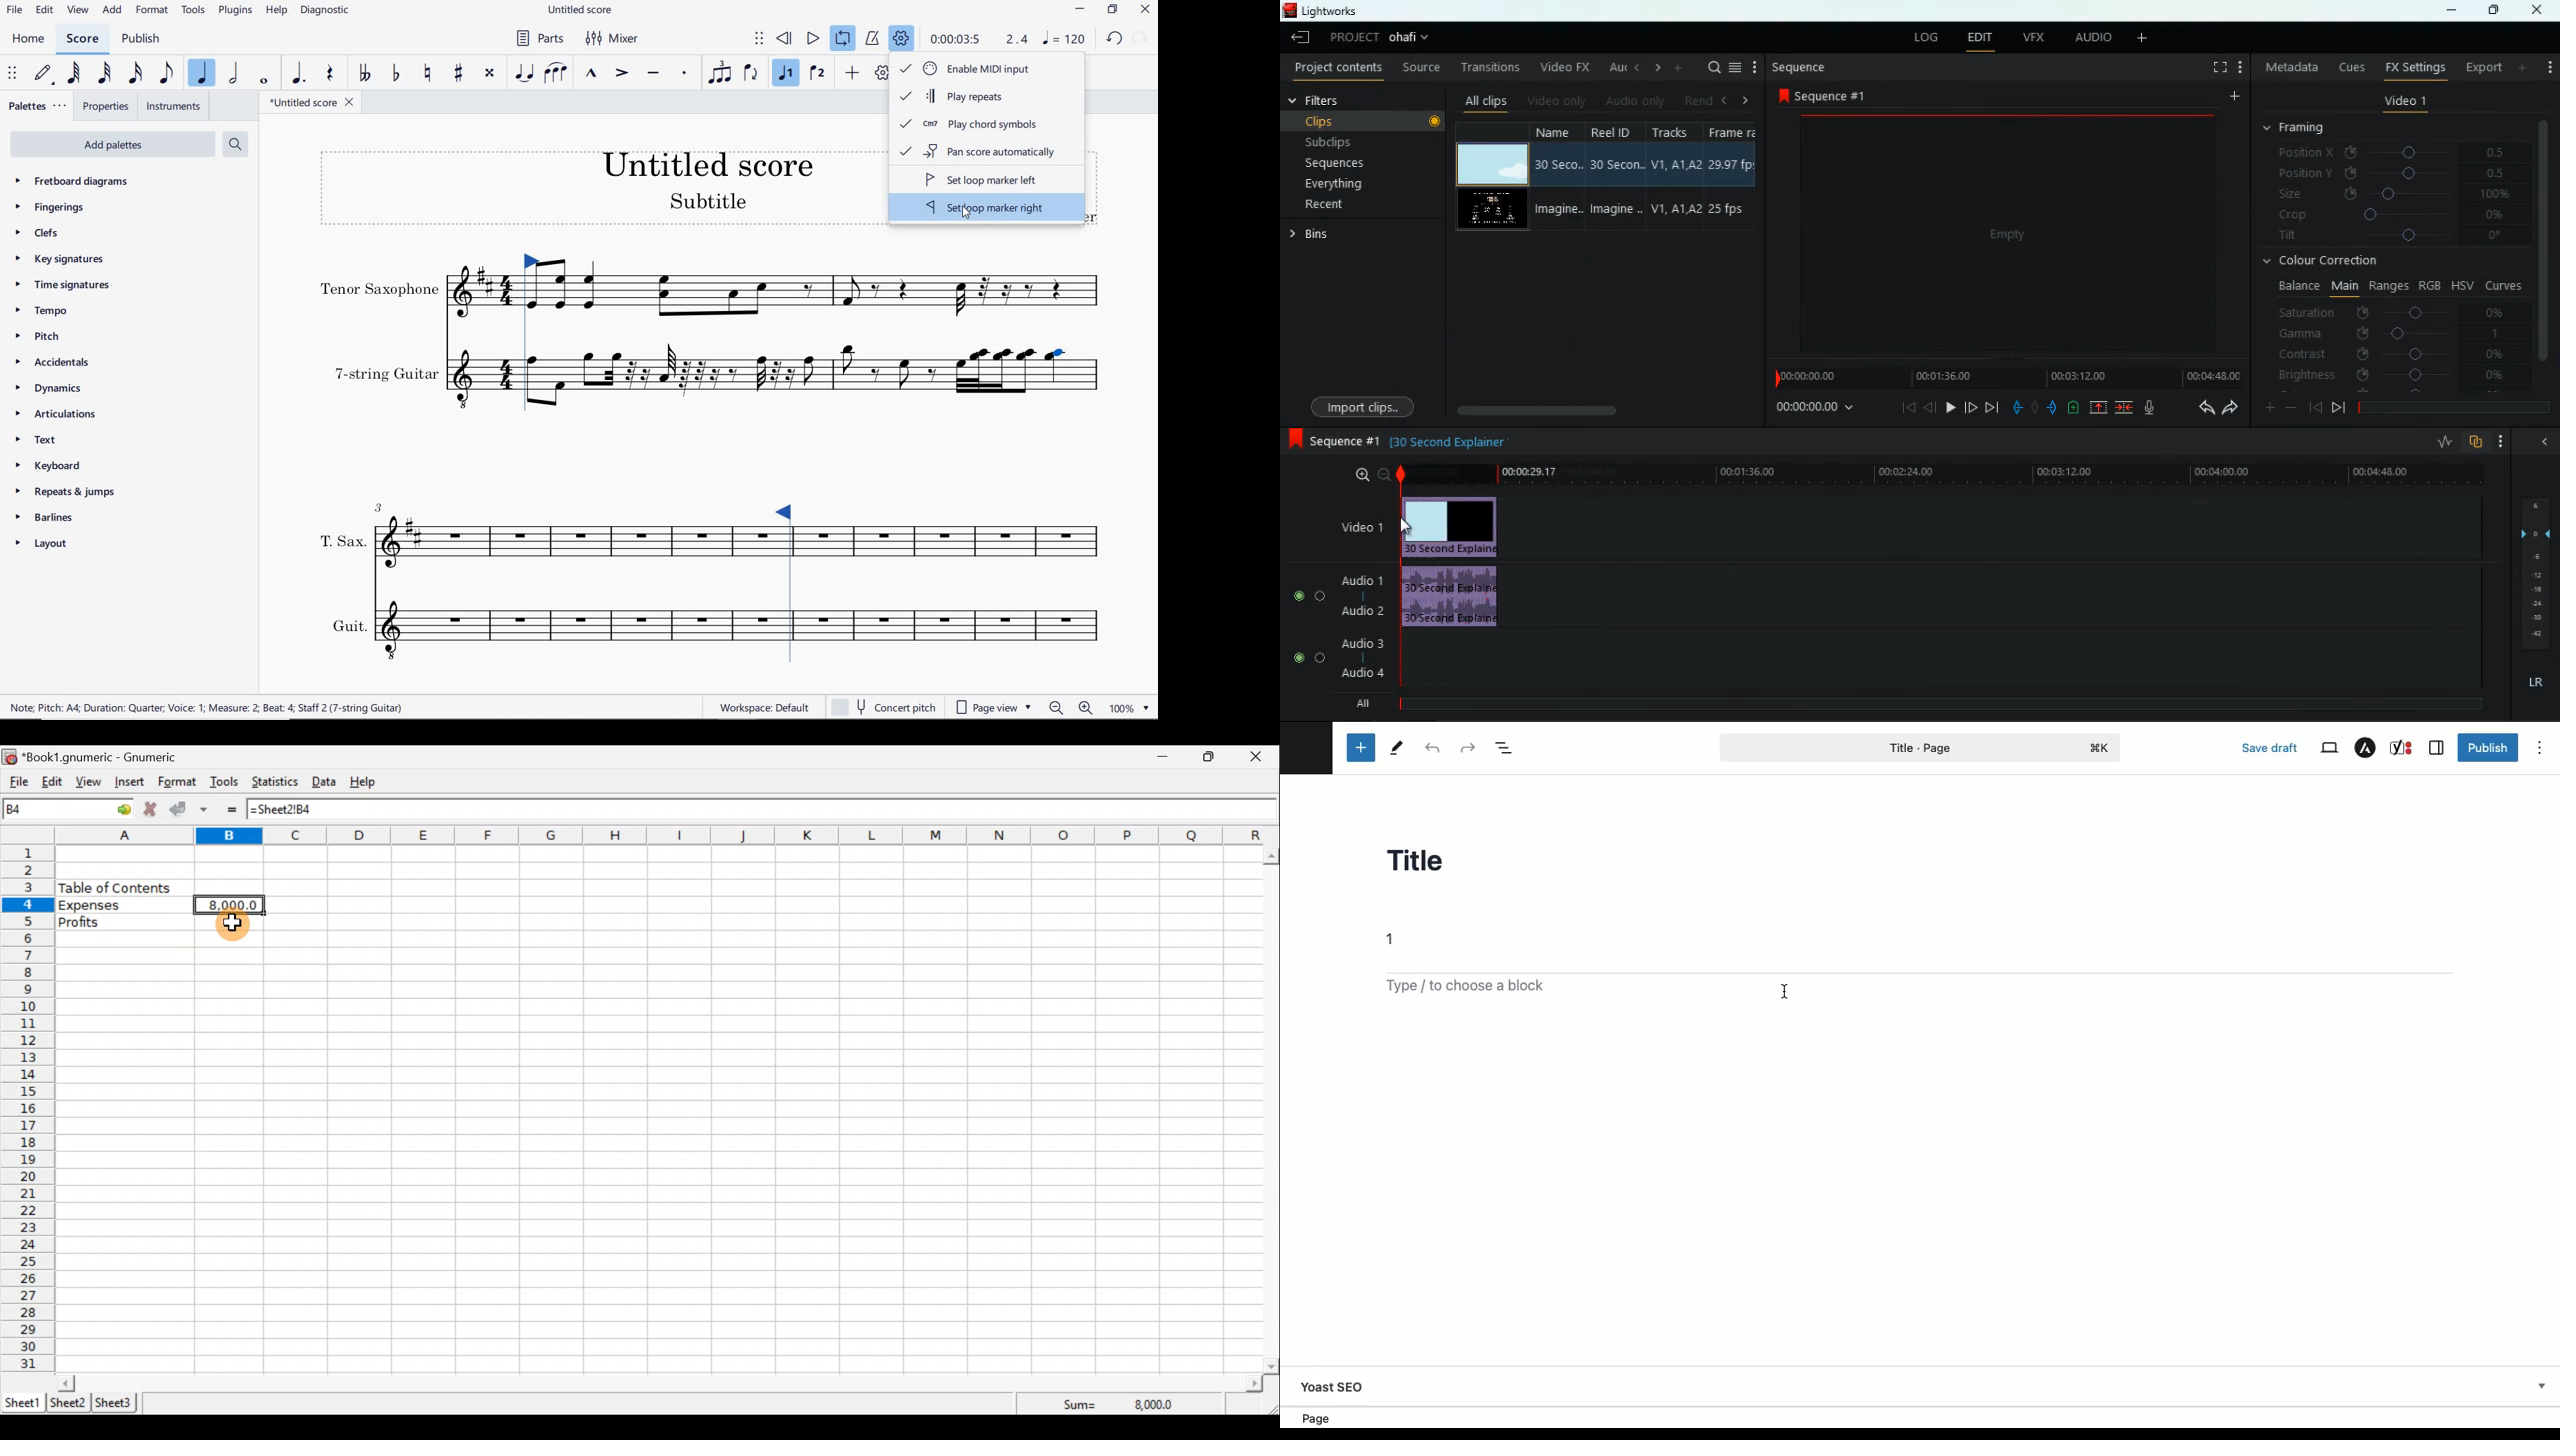  Describe the element at coordinates (2488, 10) in the screenshot. I see `maximize` at that location.